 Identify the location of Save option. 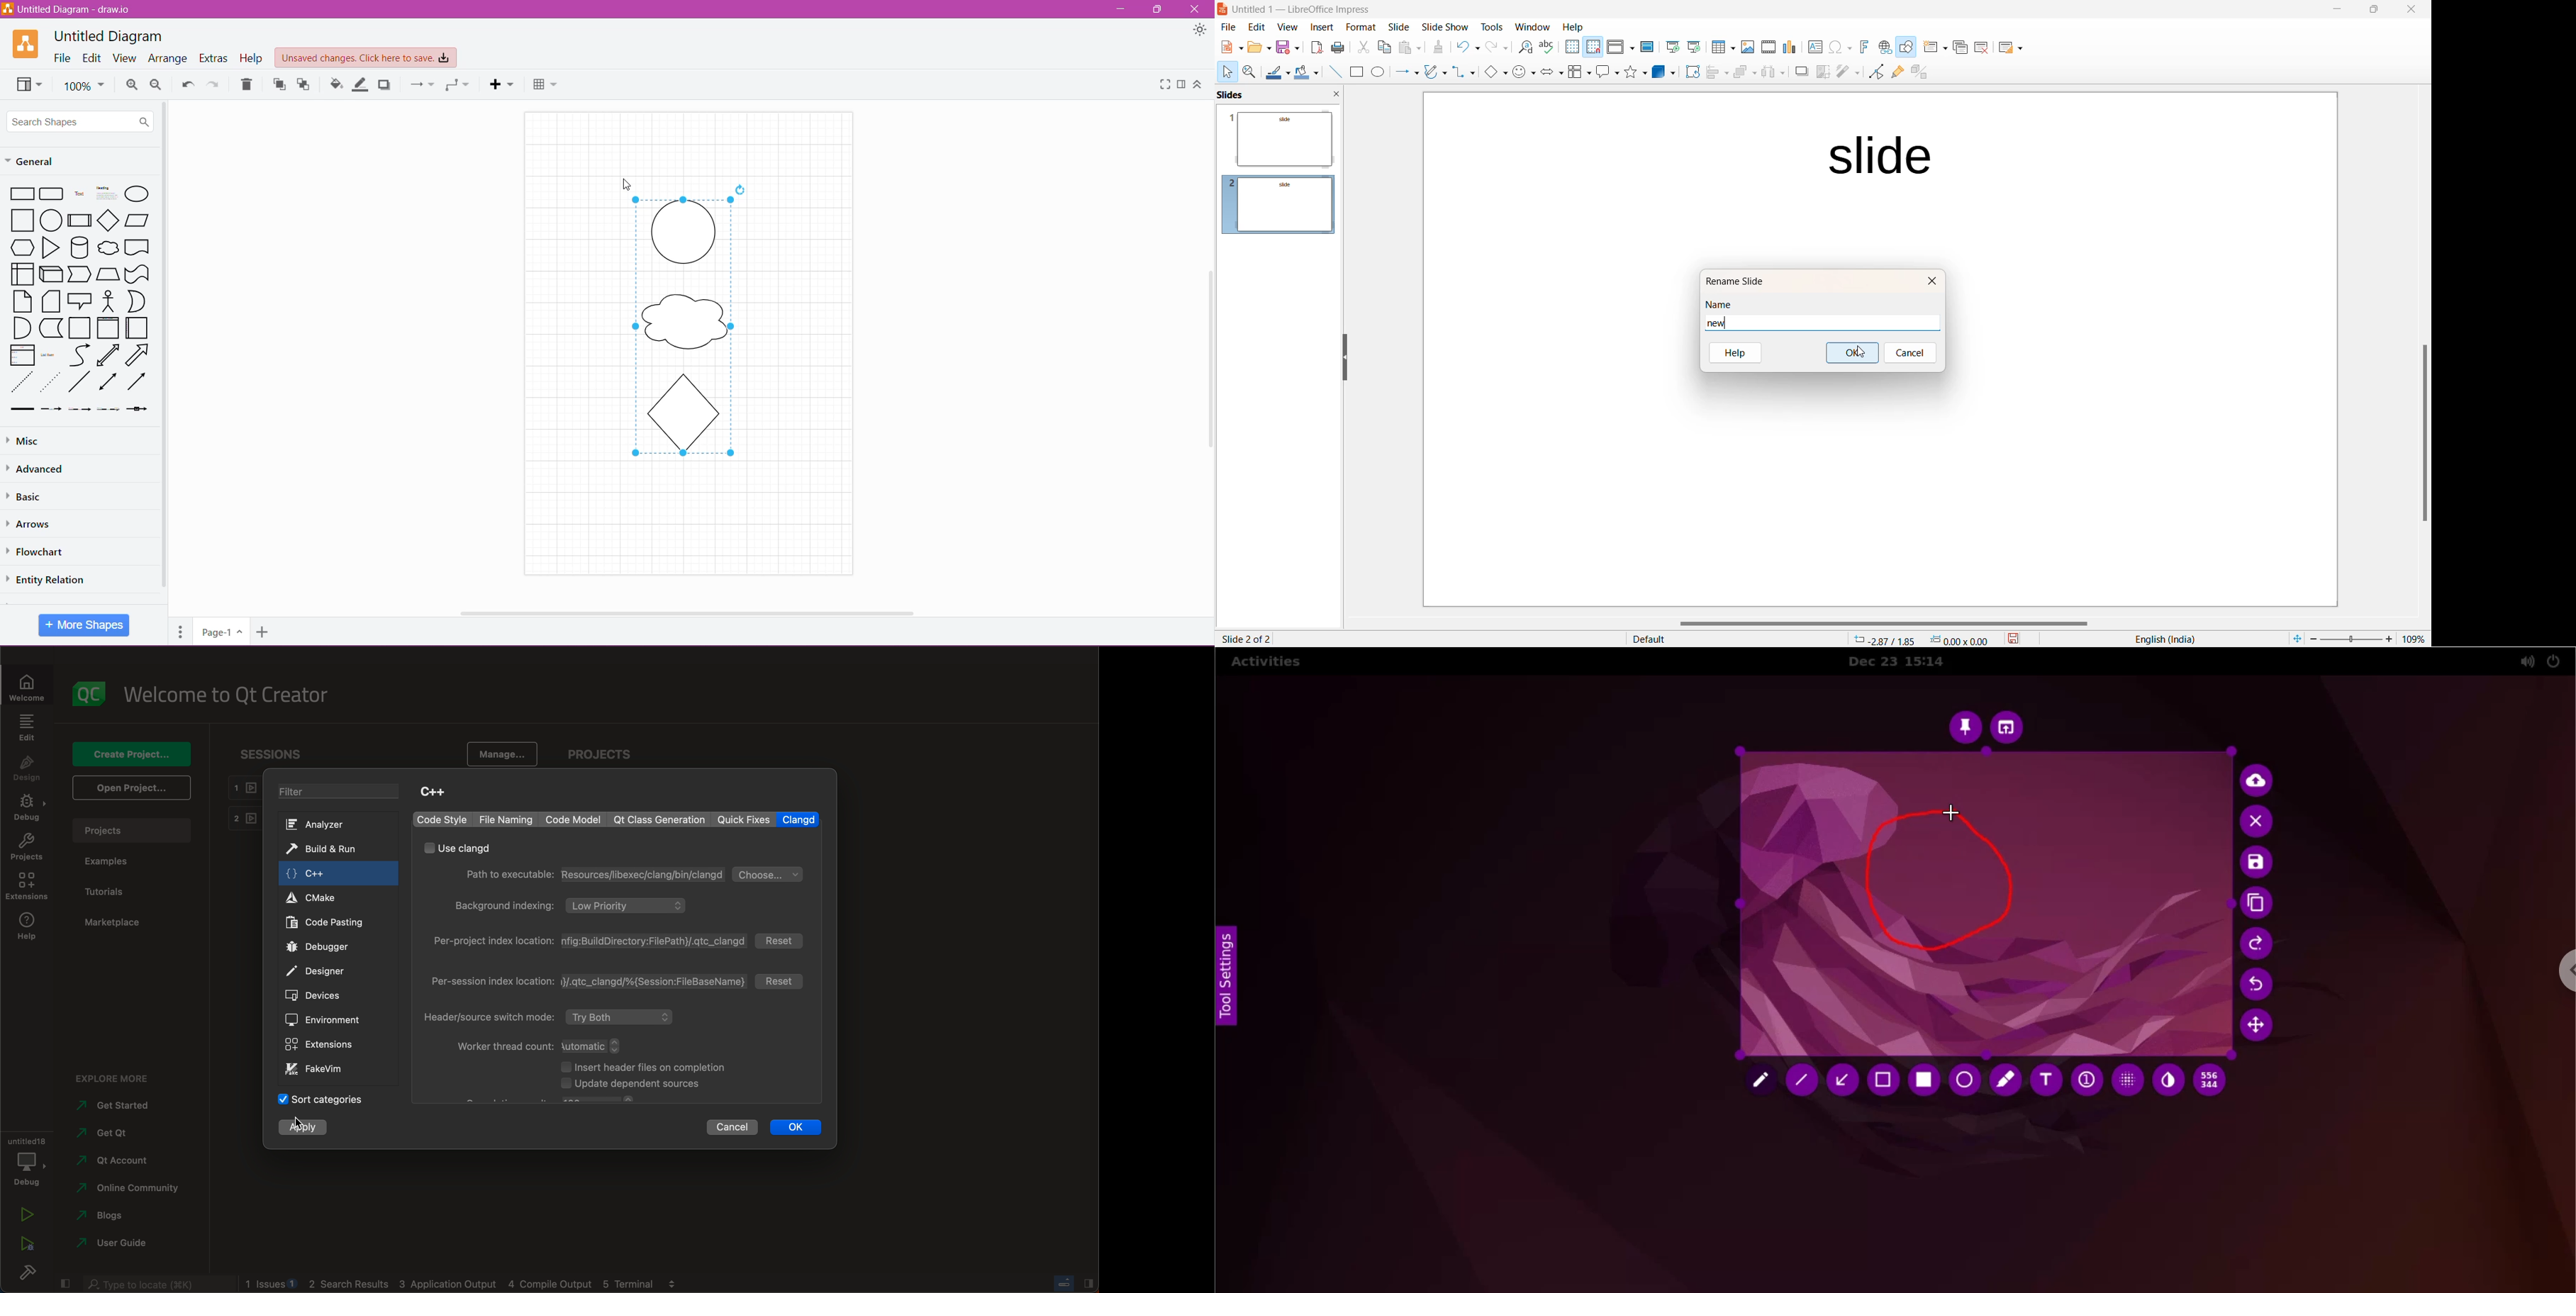
(1288, 48).